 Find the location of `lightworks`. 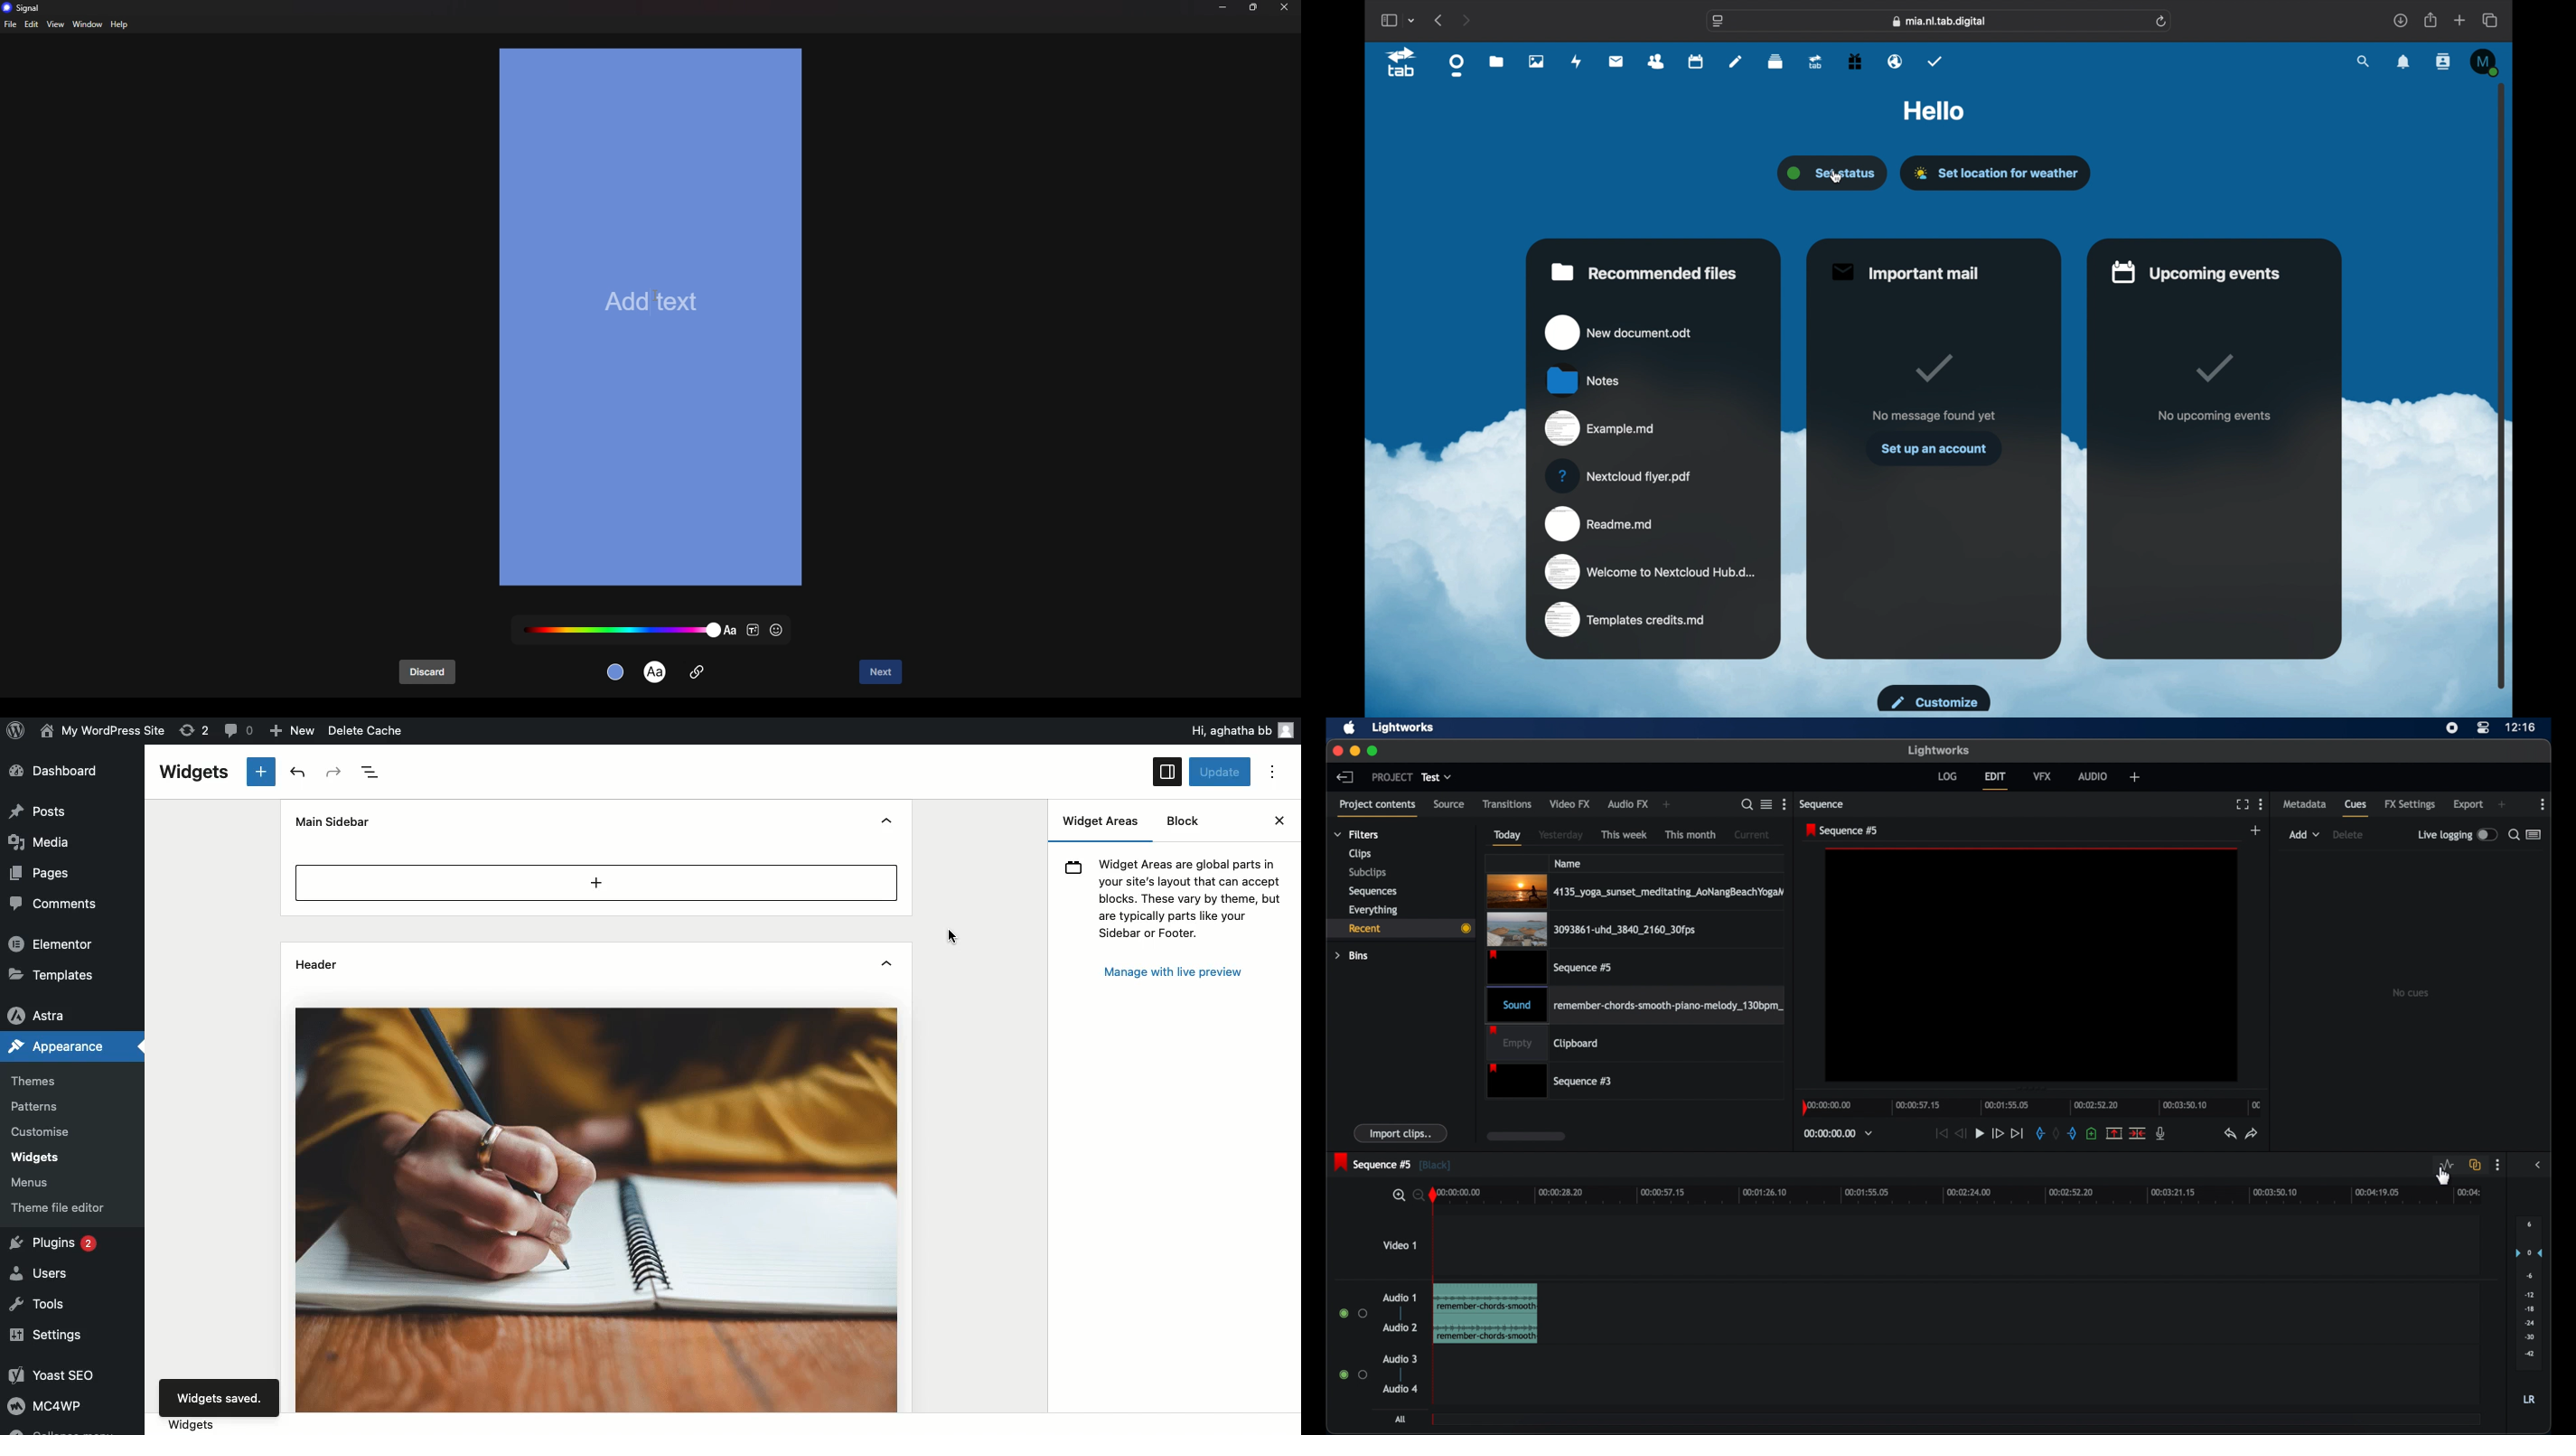

lightworks is located at coordinates (1940, 751).